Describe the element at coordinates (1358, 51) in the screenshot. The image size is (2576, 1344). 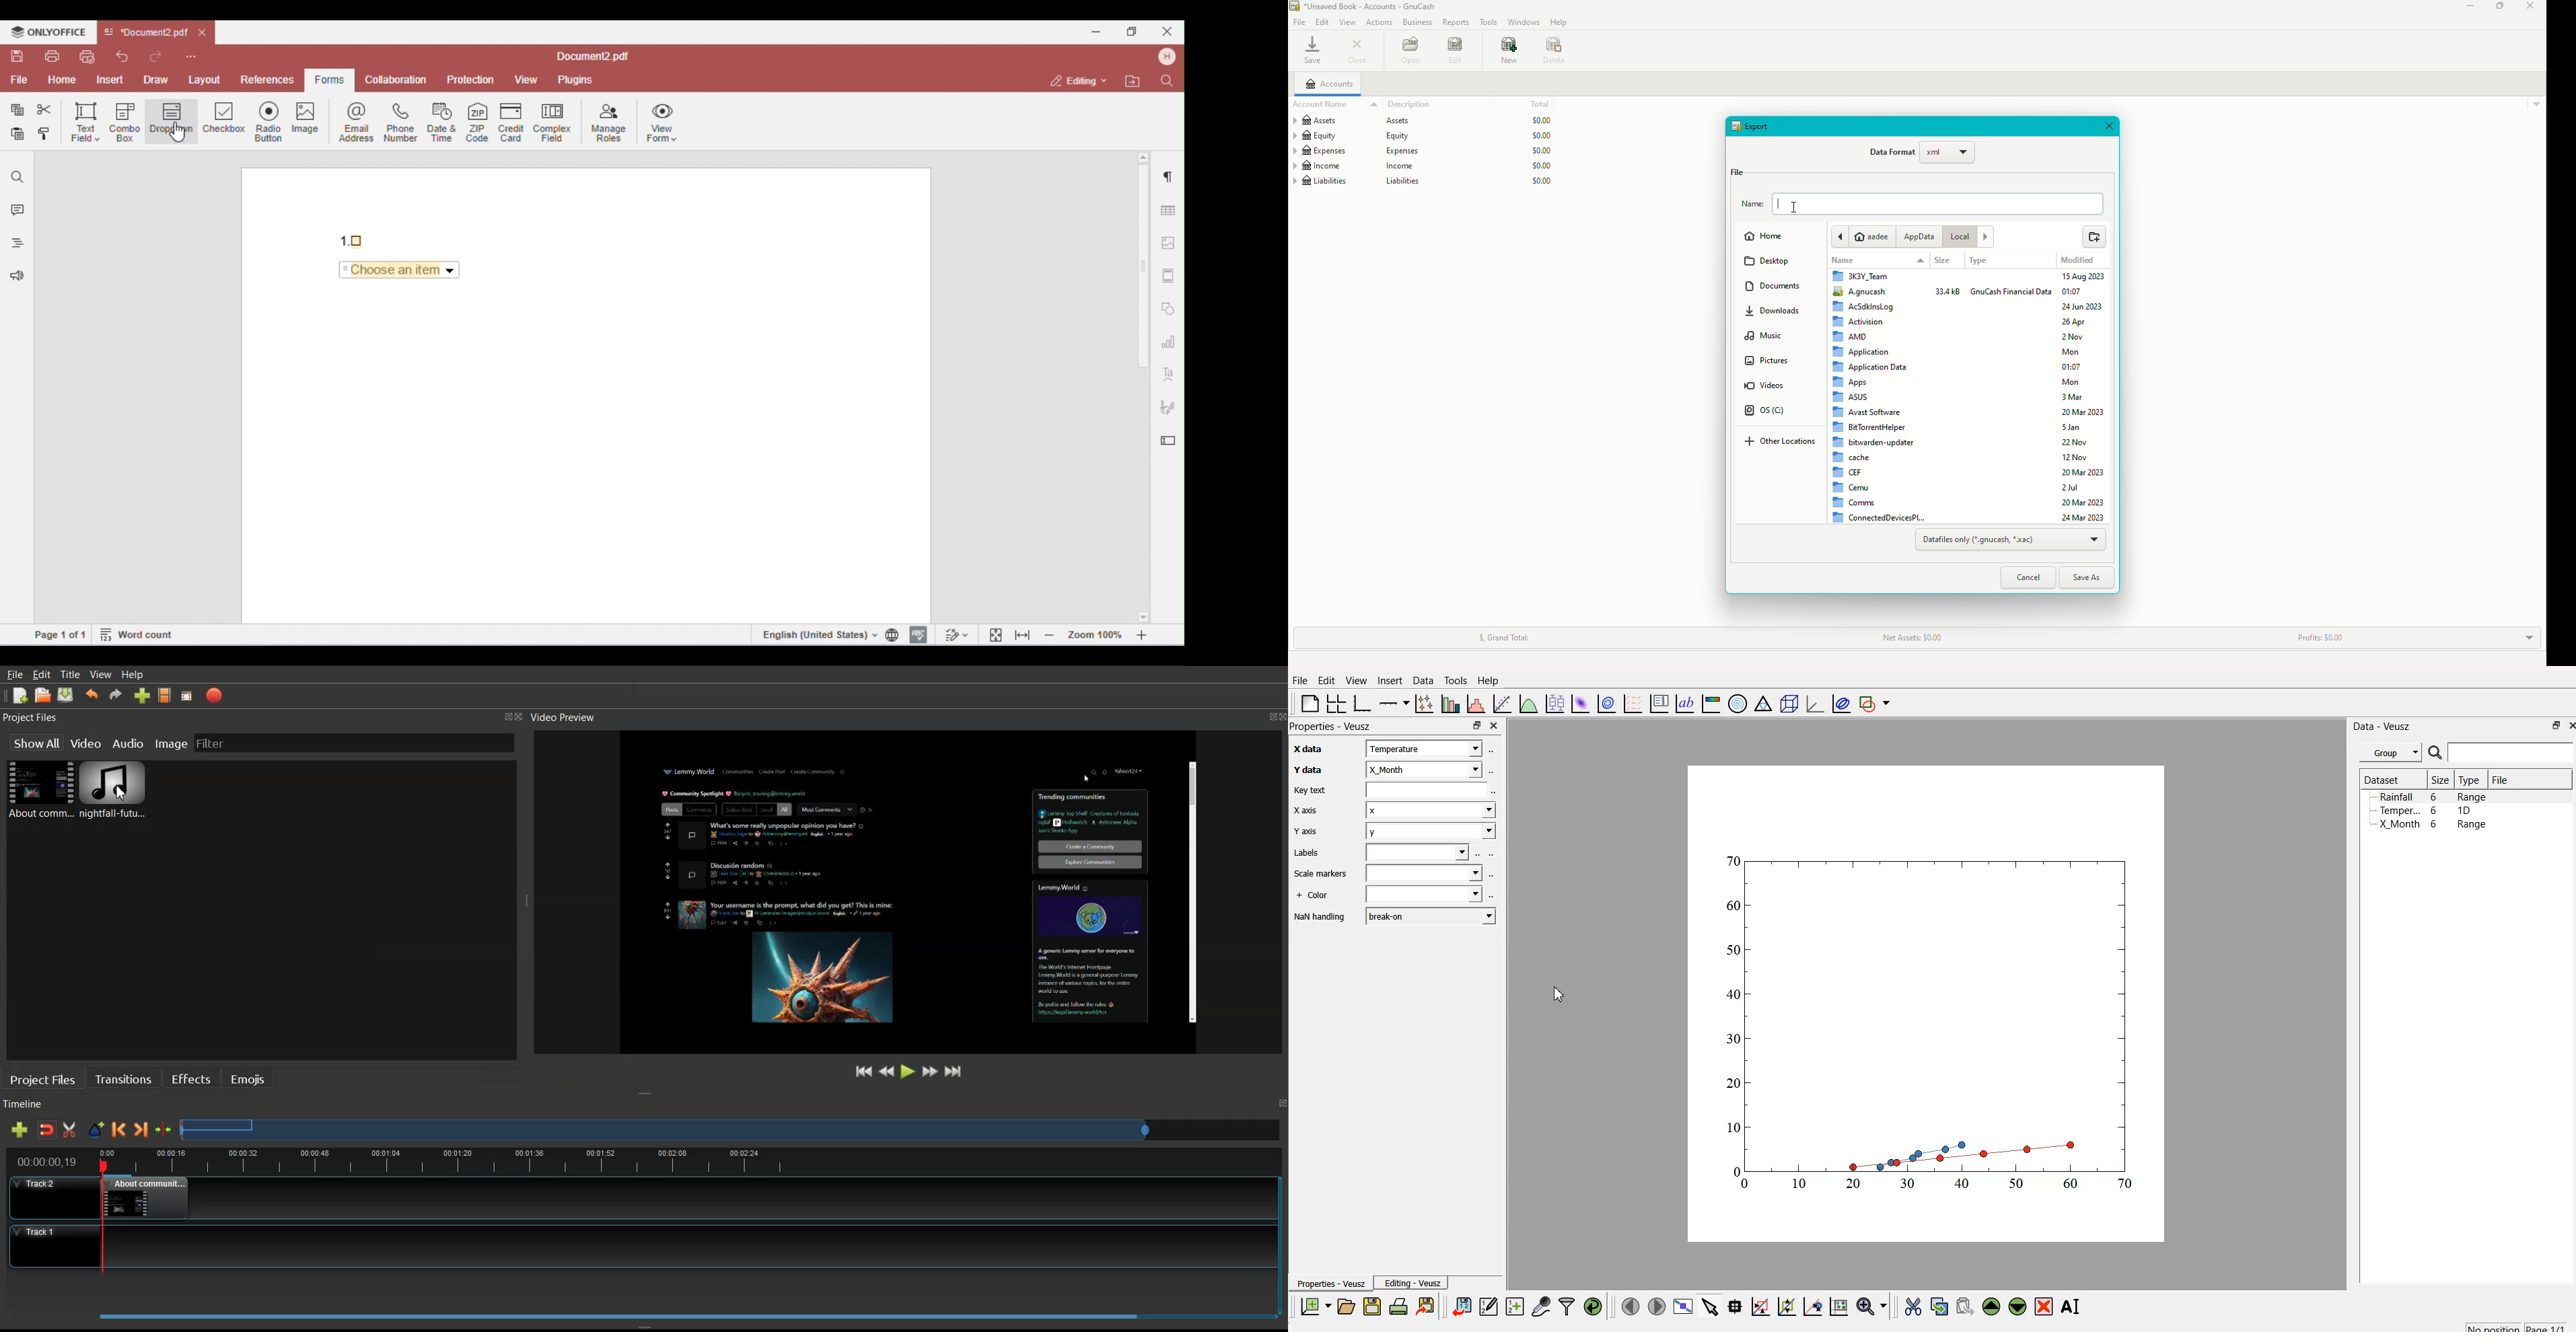
I see `Close` at that location.